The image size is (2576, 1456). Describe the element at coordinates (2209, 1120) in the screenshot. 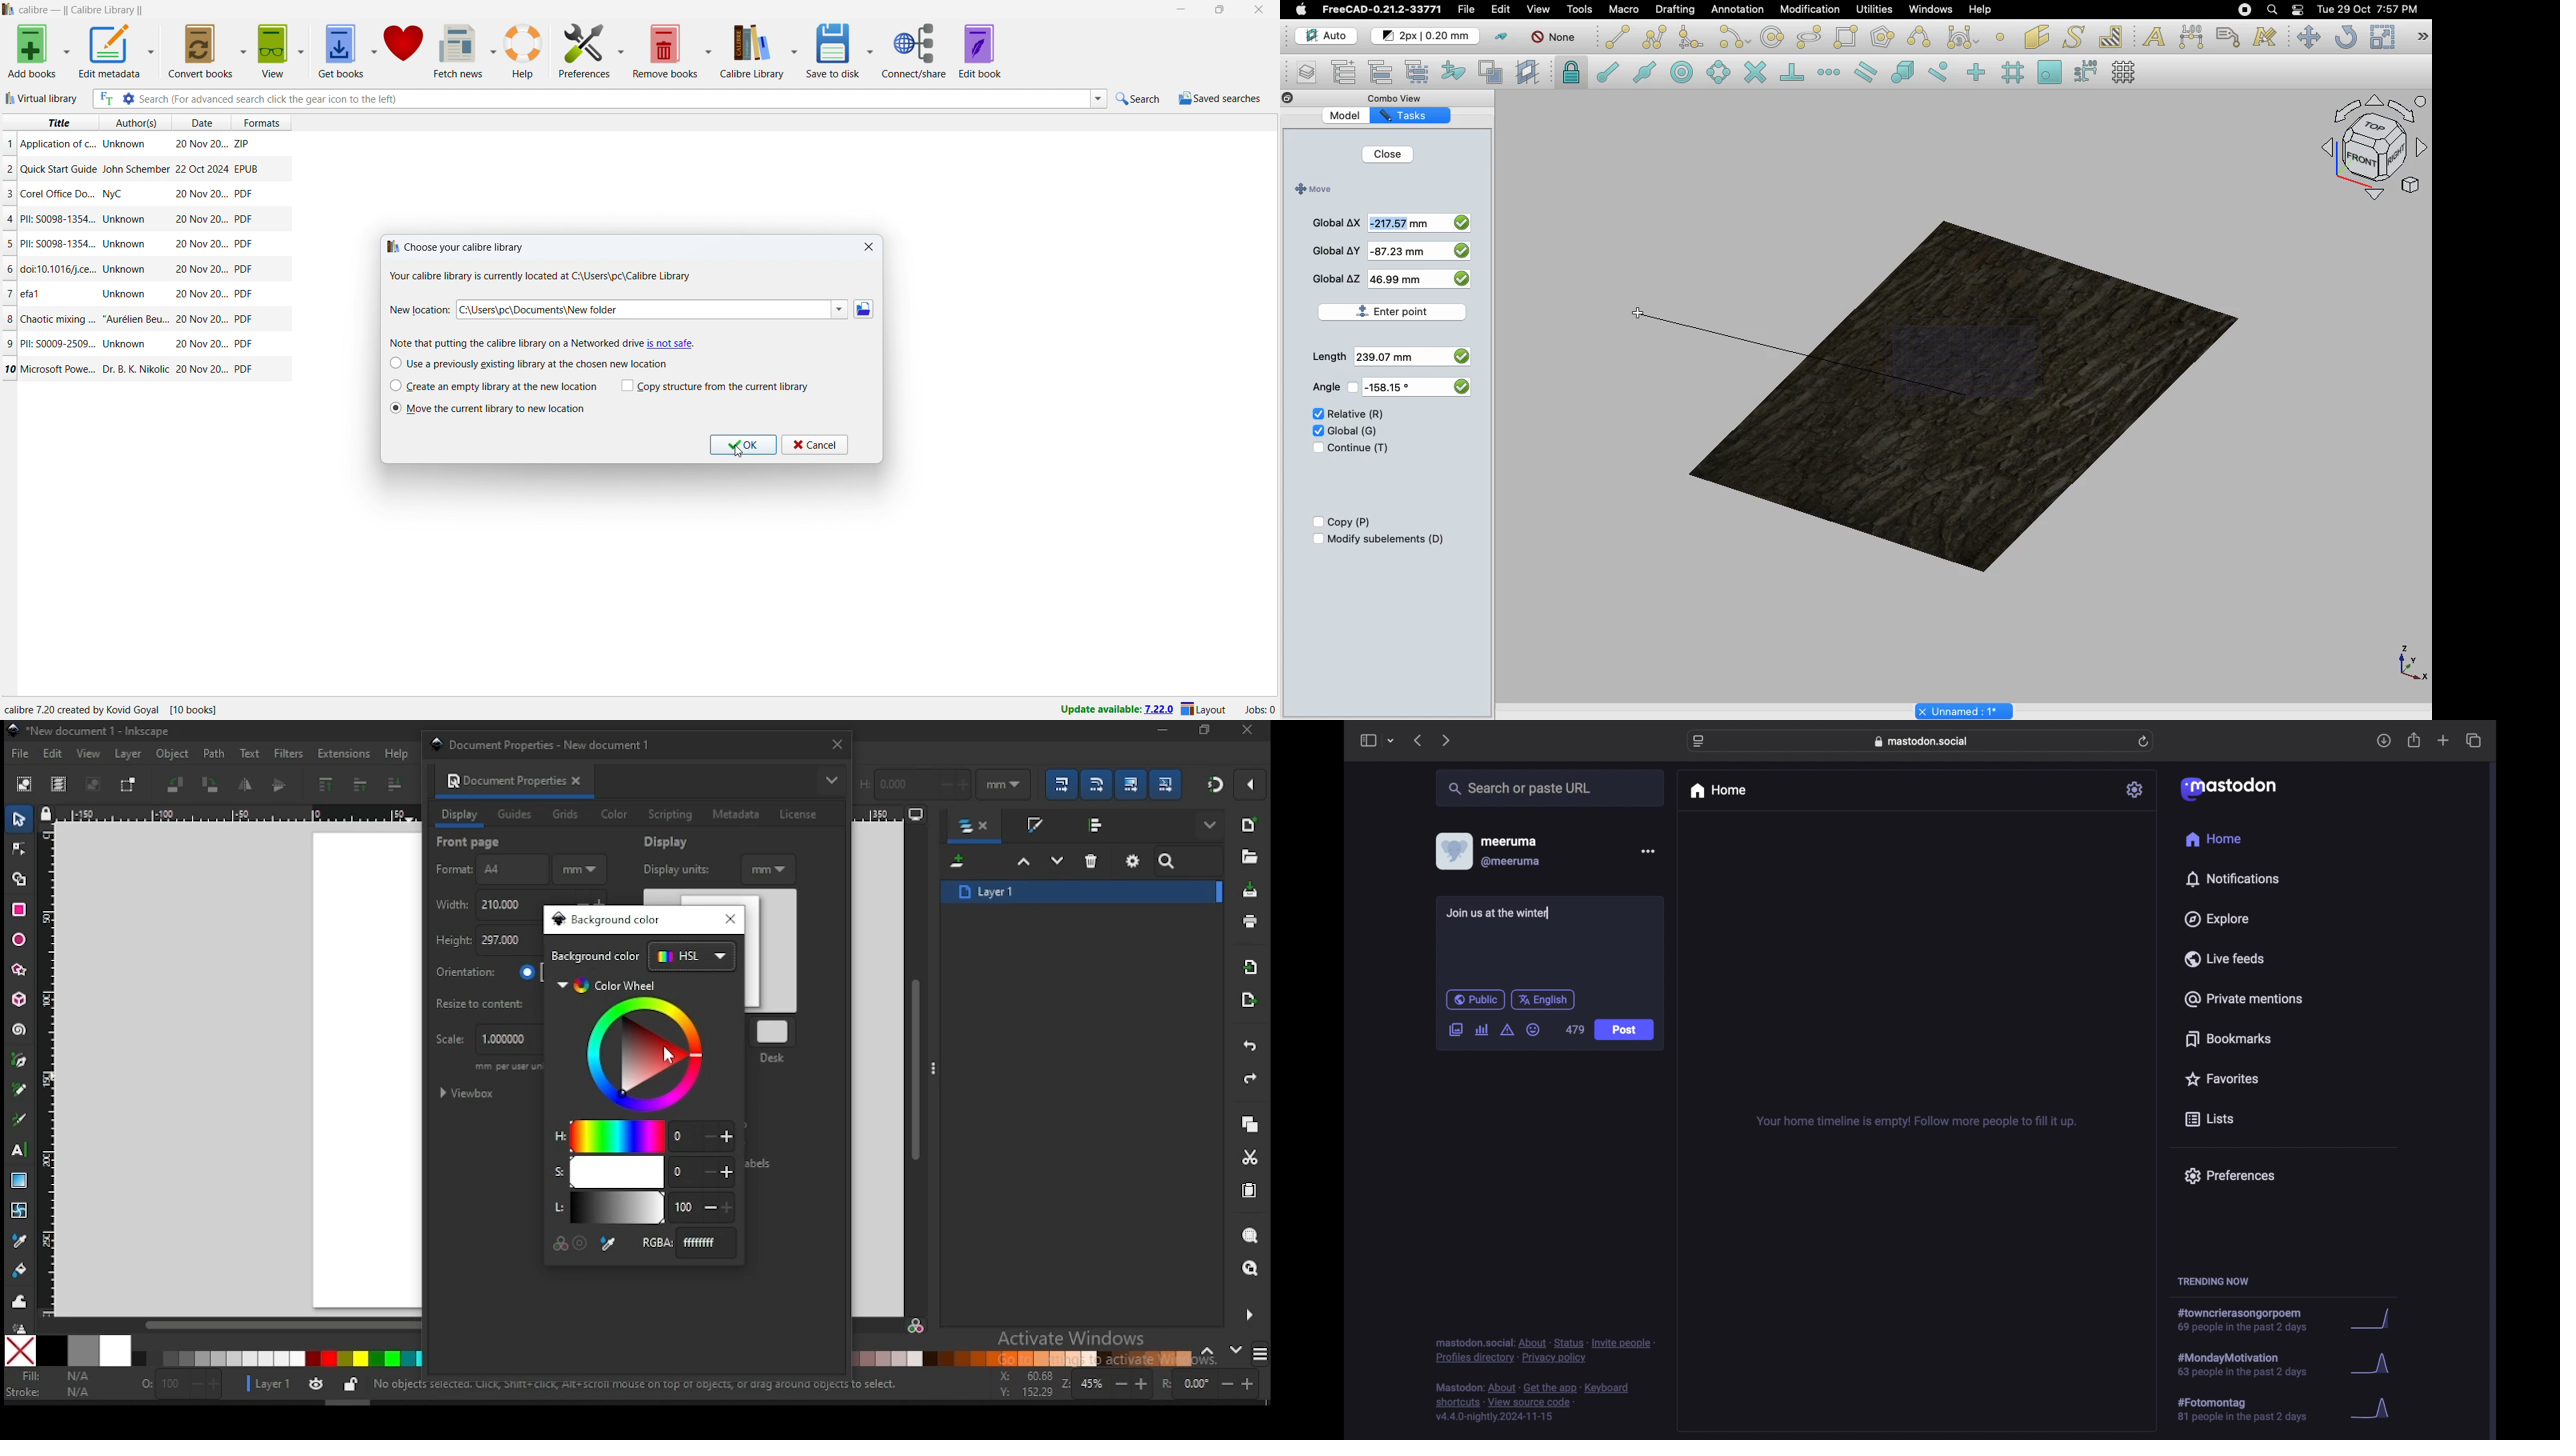

I see `lists` at that location.